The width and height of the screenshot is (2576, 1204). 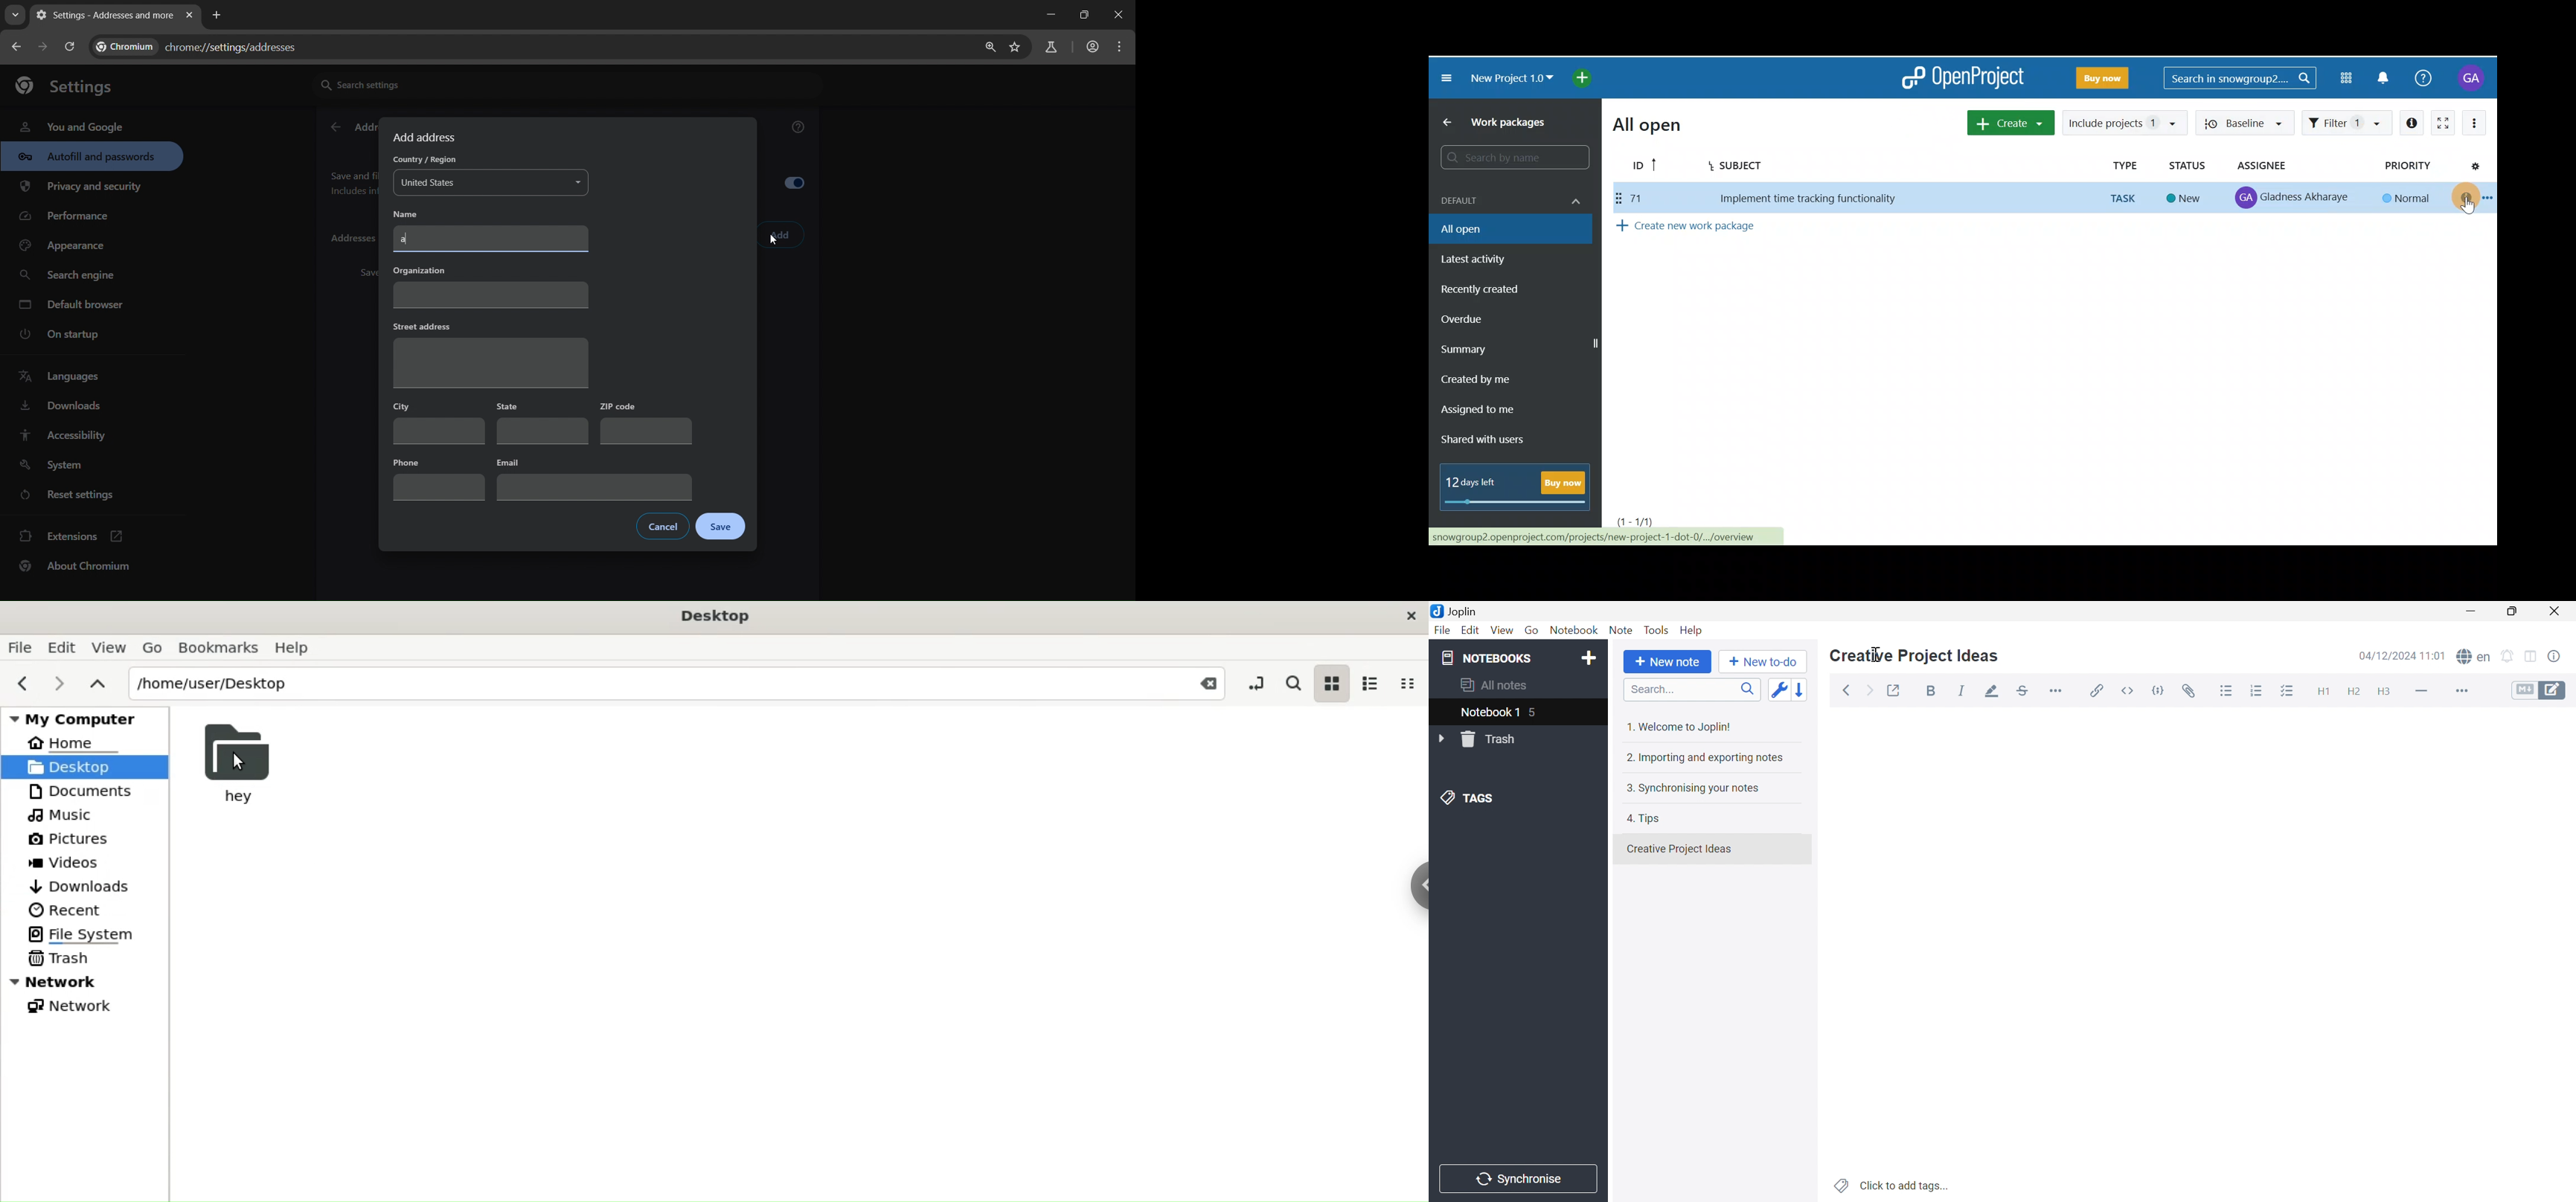 What do you see at coordinates (1684, 725) in the screenshot?
I see `1. Welcome to Joplin!` at bounding box center [1684, 725].